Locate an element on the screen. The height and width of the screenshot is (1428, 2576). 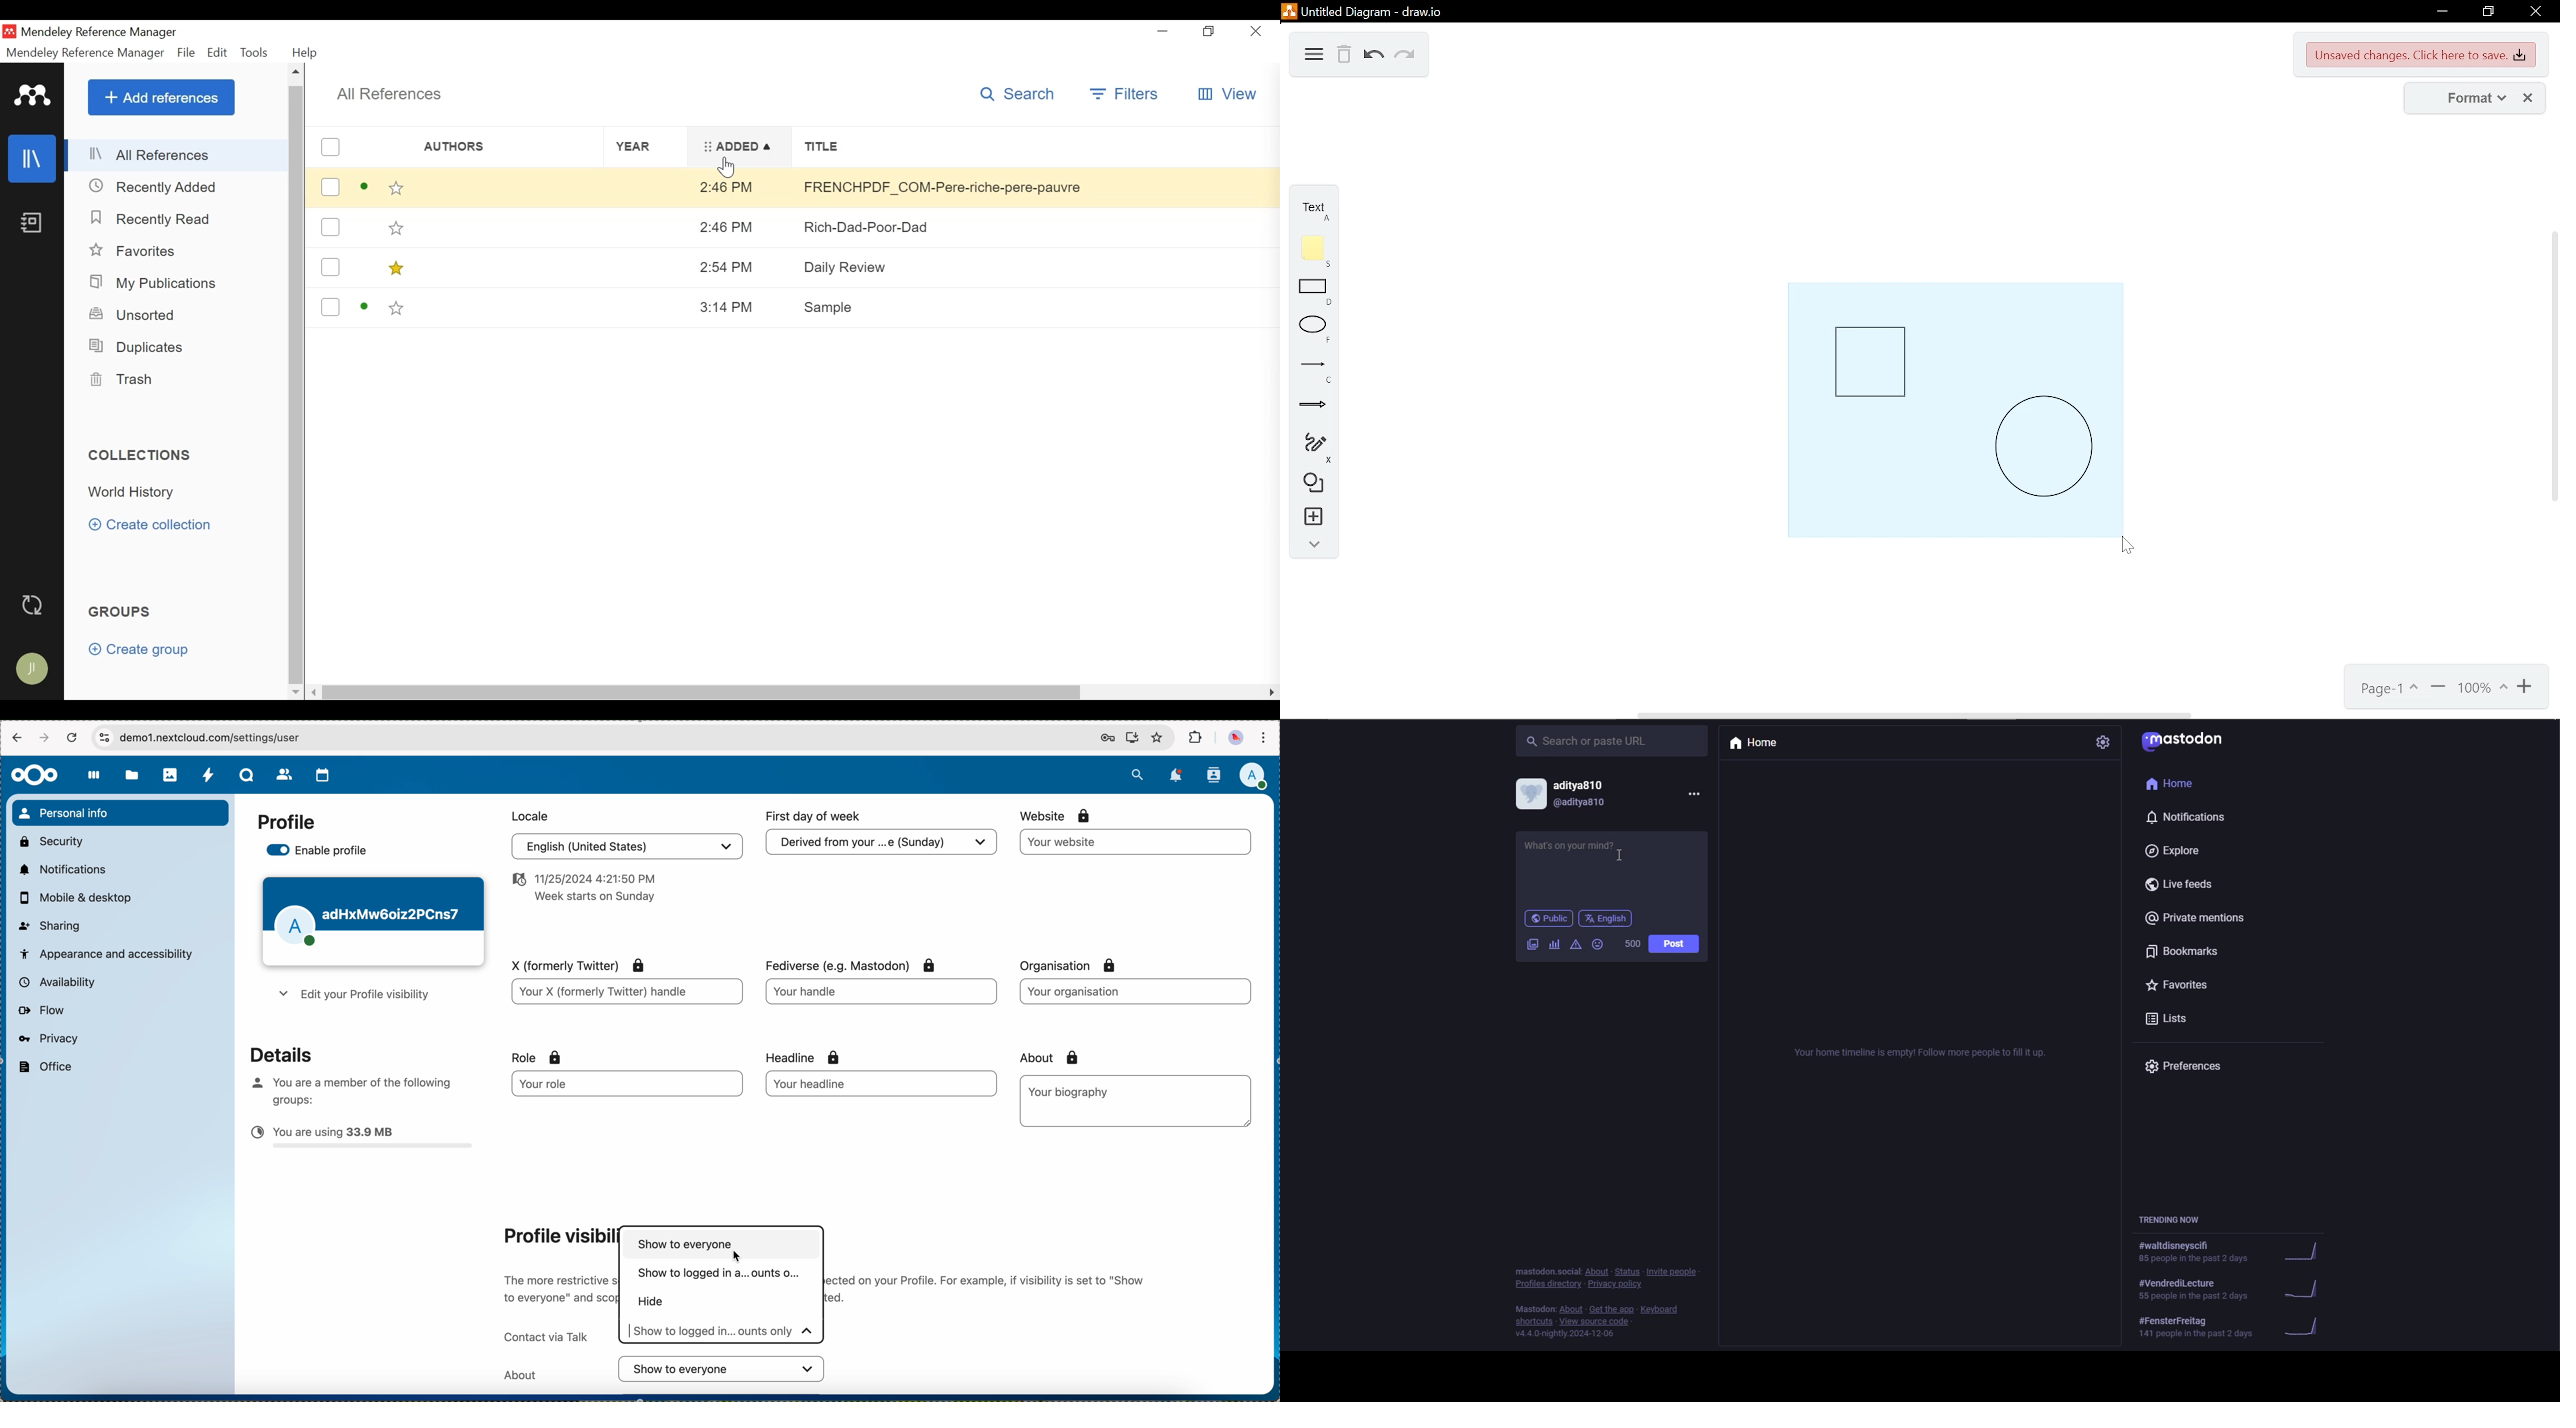
personal info is located at coordinates (120, 813).